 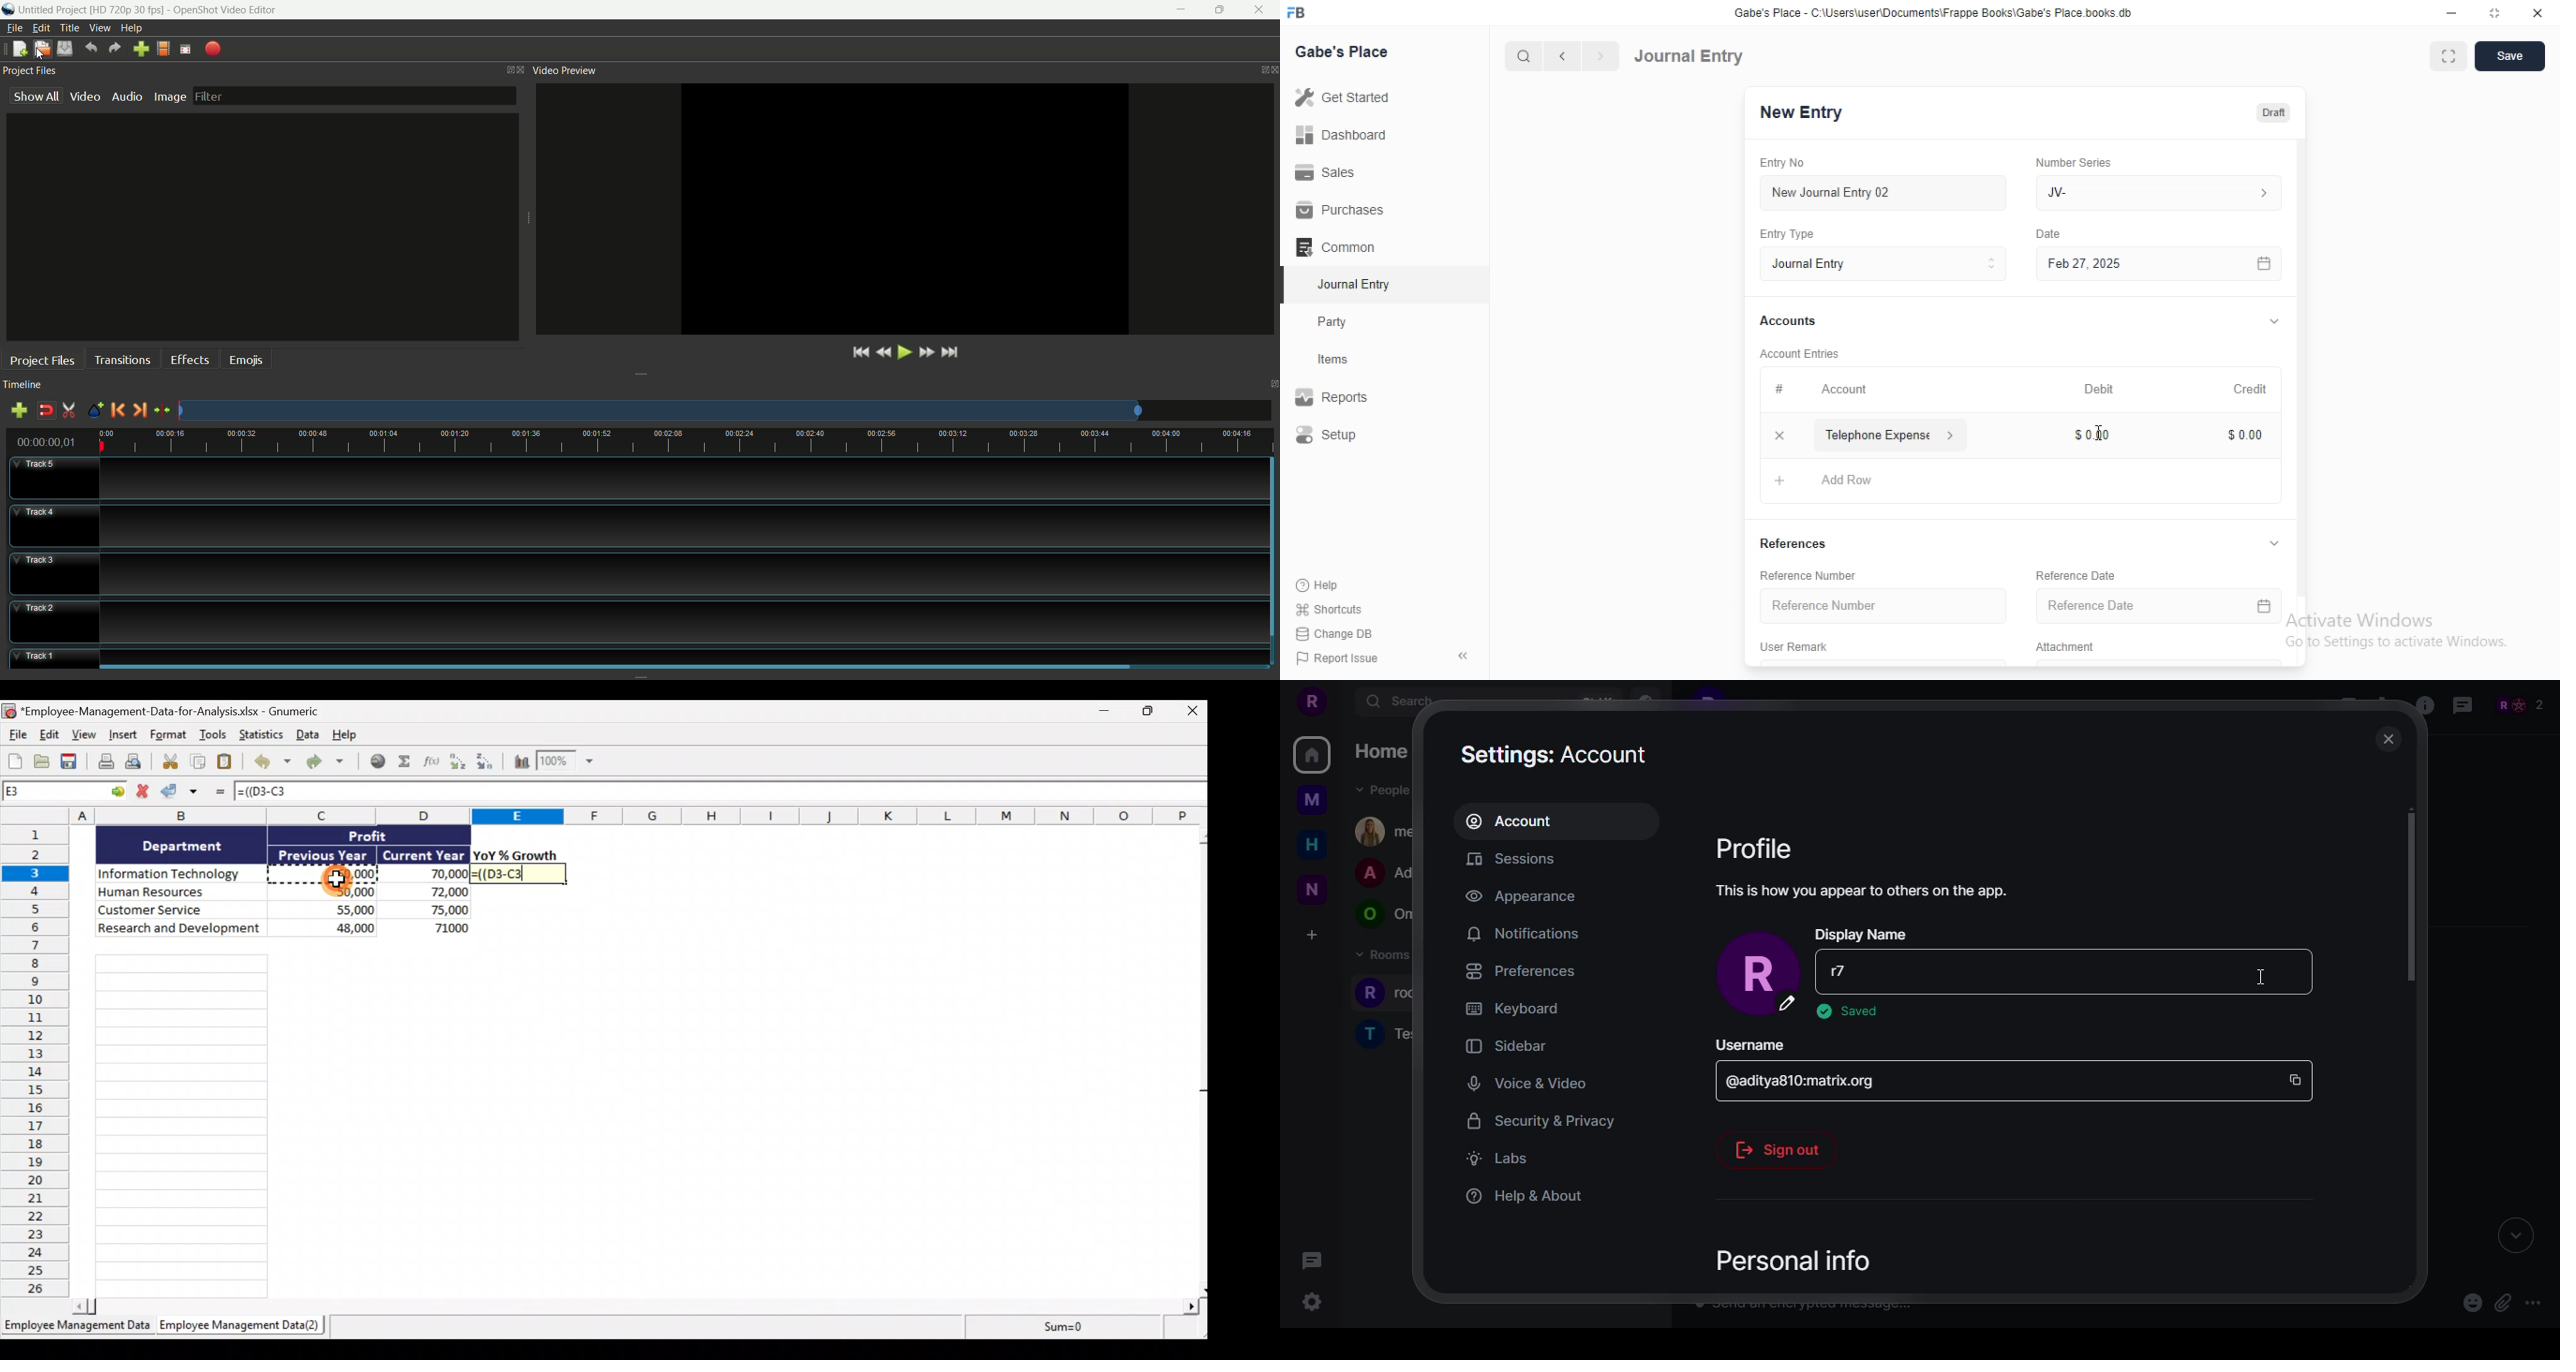 I want to click on track 4, so click(x=675, y=523).